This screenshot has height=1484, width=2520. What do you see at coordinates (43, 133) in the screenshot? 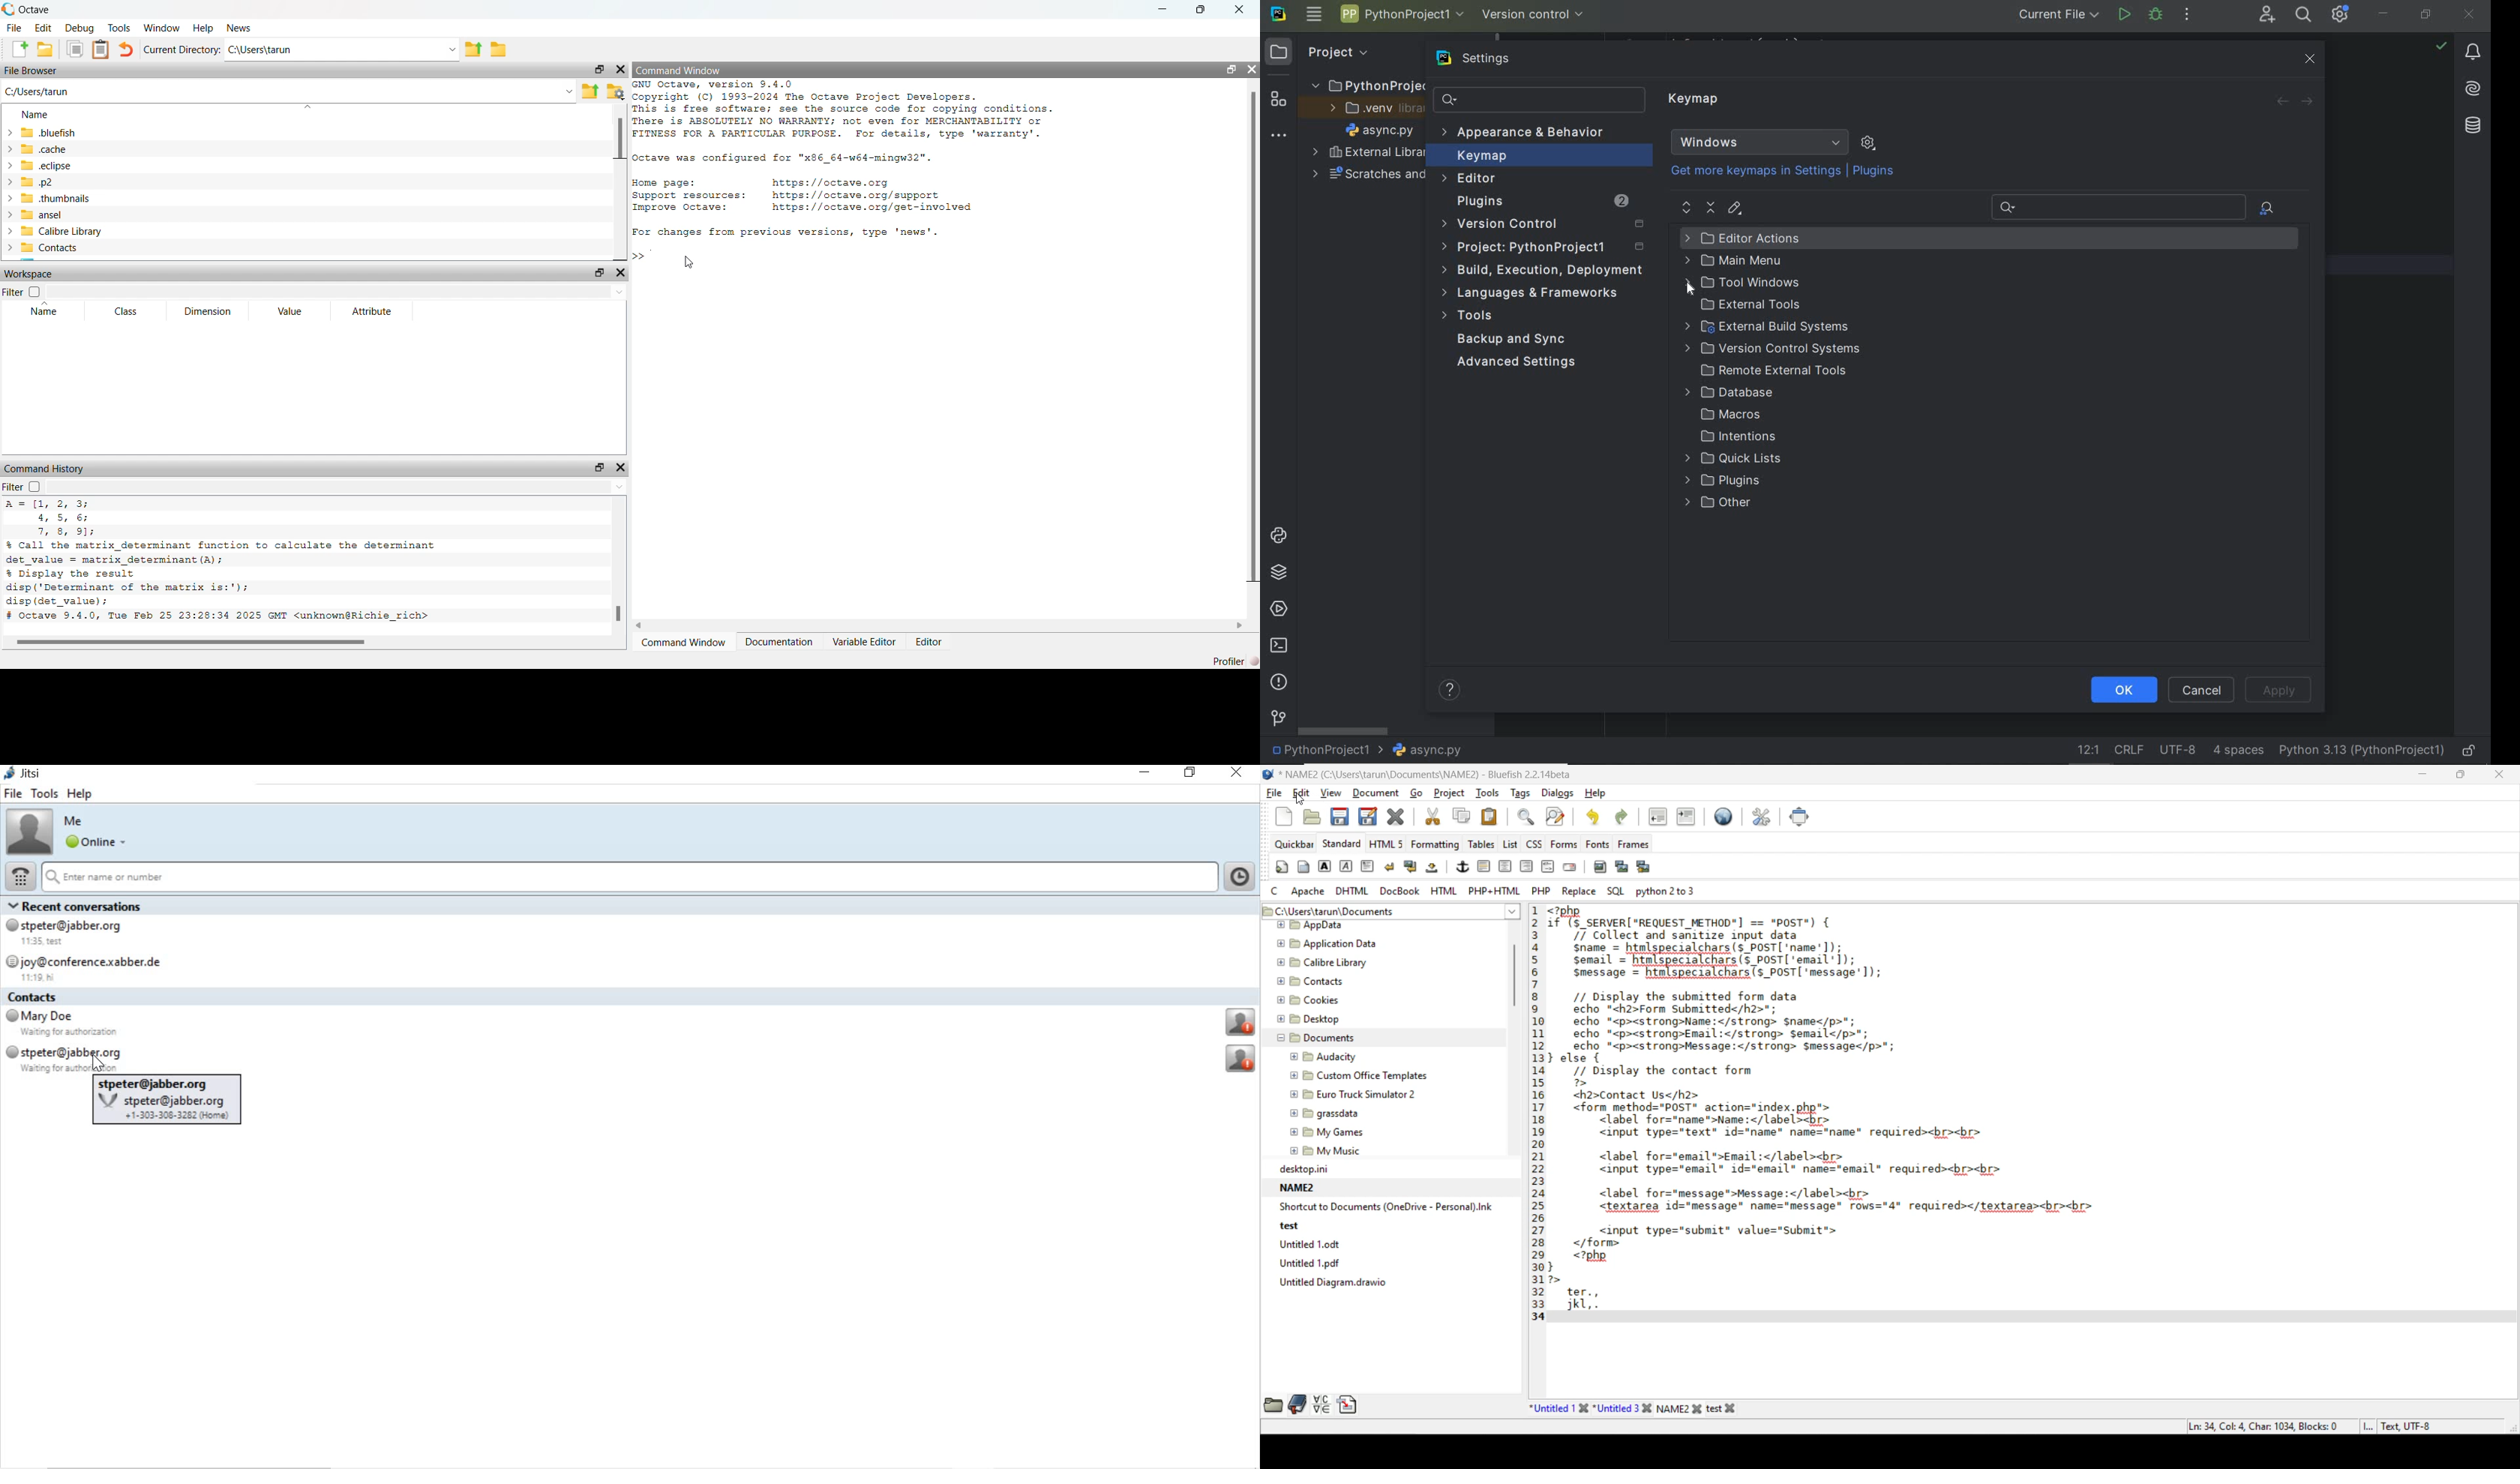
I see `bluefish` at bounding box center [43, 133].